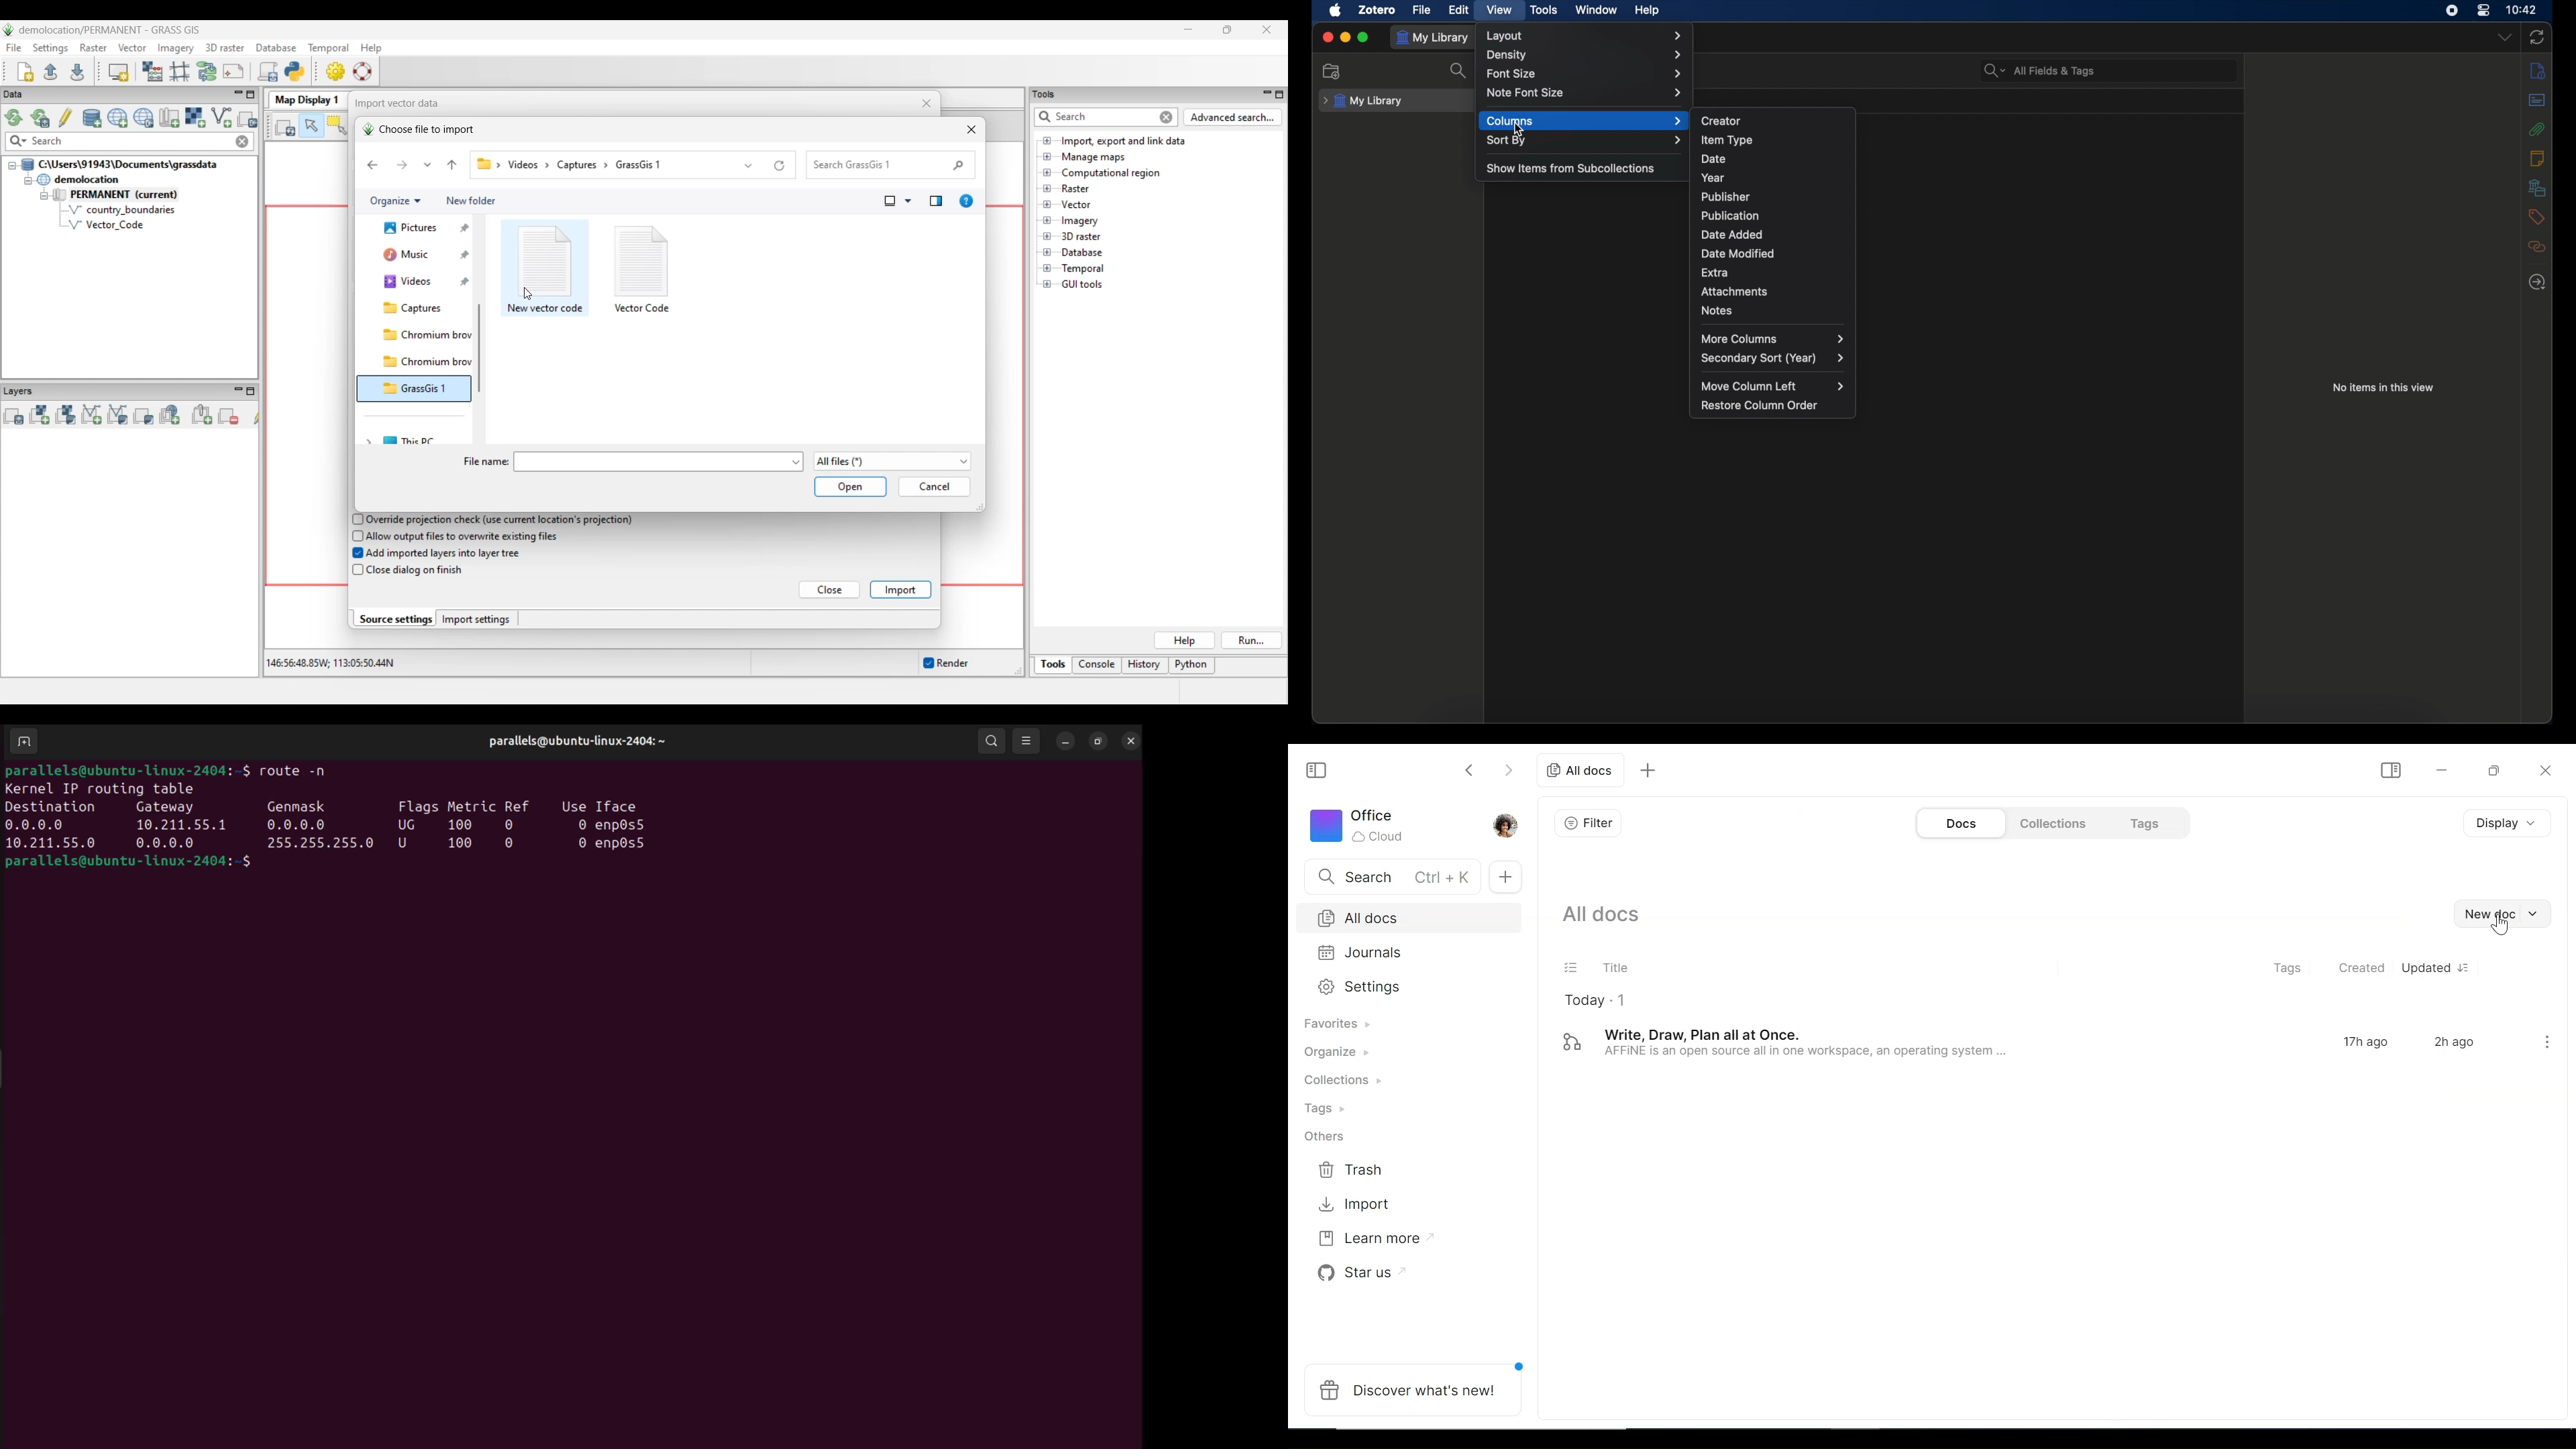 This screenshot has height=1456, width=2576. I want to click on Add New , so click(1508, 876).